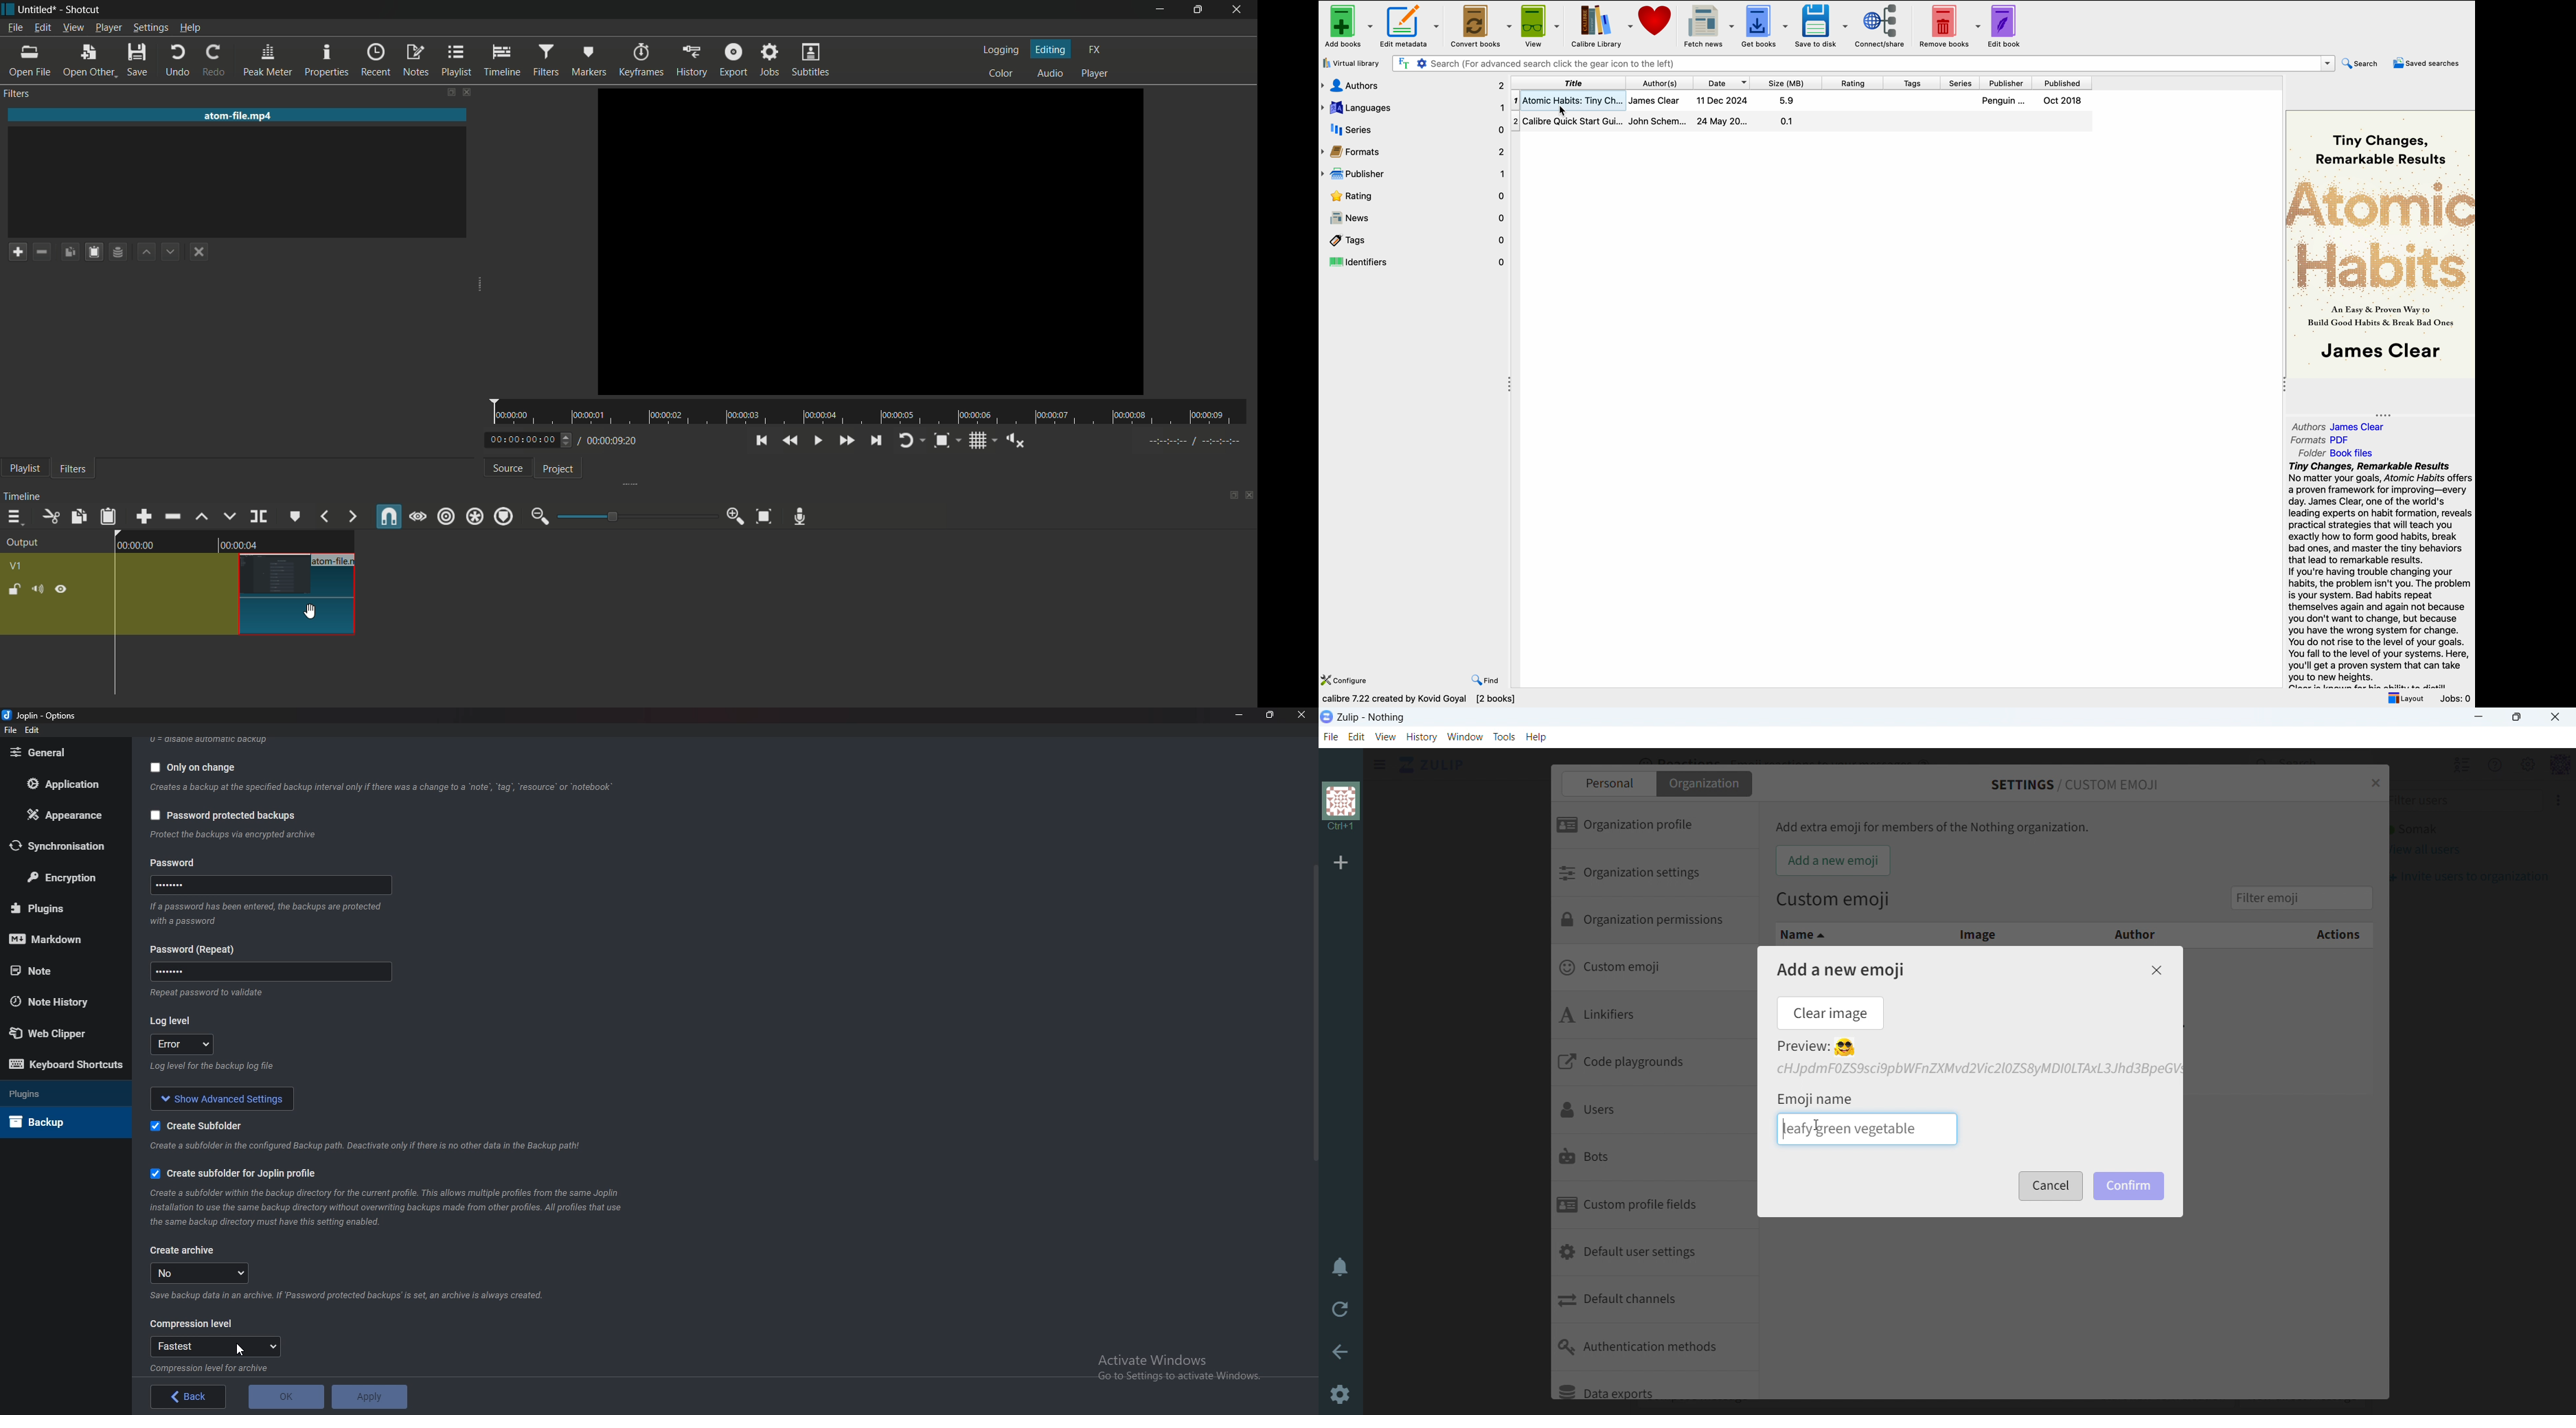  What do you see at coordinates (1607, 783) in the screenshot?
I see `personal` at bounding box center [1607, 783].